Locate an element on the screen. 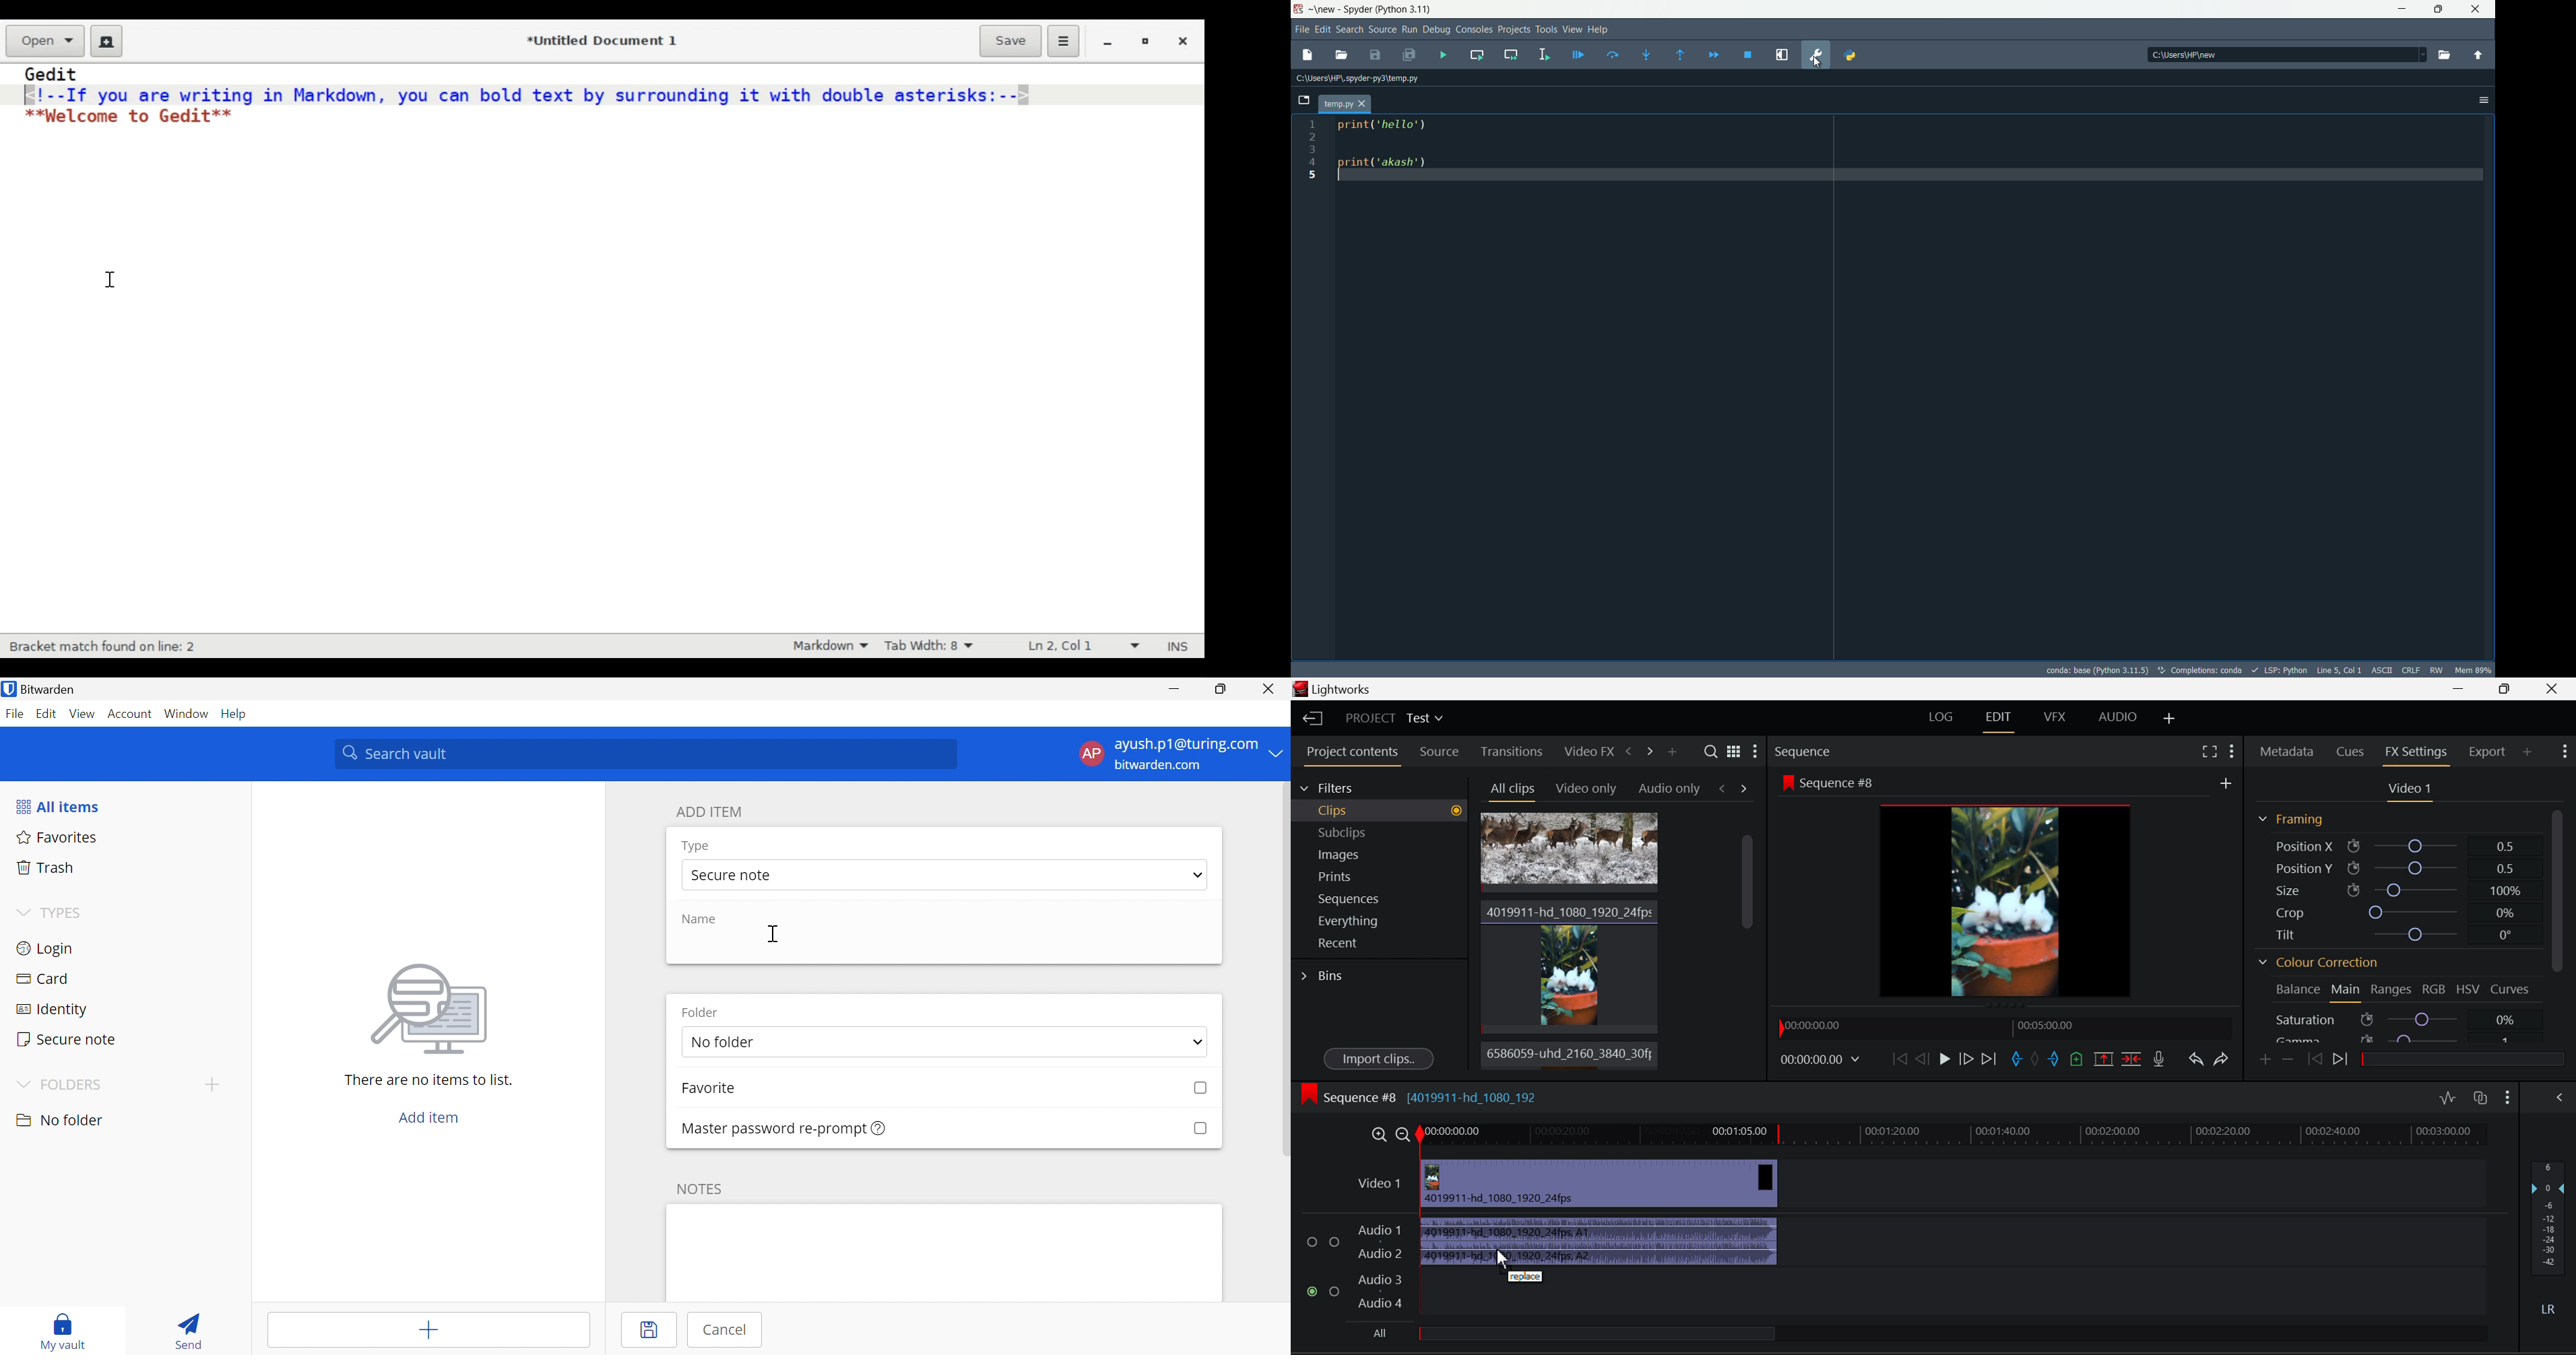 The width and height of the screenshot is (2576, 1372). Lightworks is located at coordinates (1336, 689).